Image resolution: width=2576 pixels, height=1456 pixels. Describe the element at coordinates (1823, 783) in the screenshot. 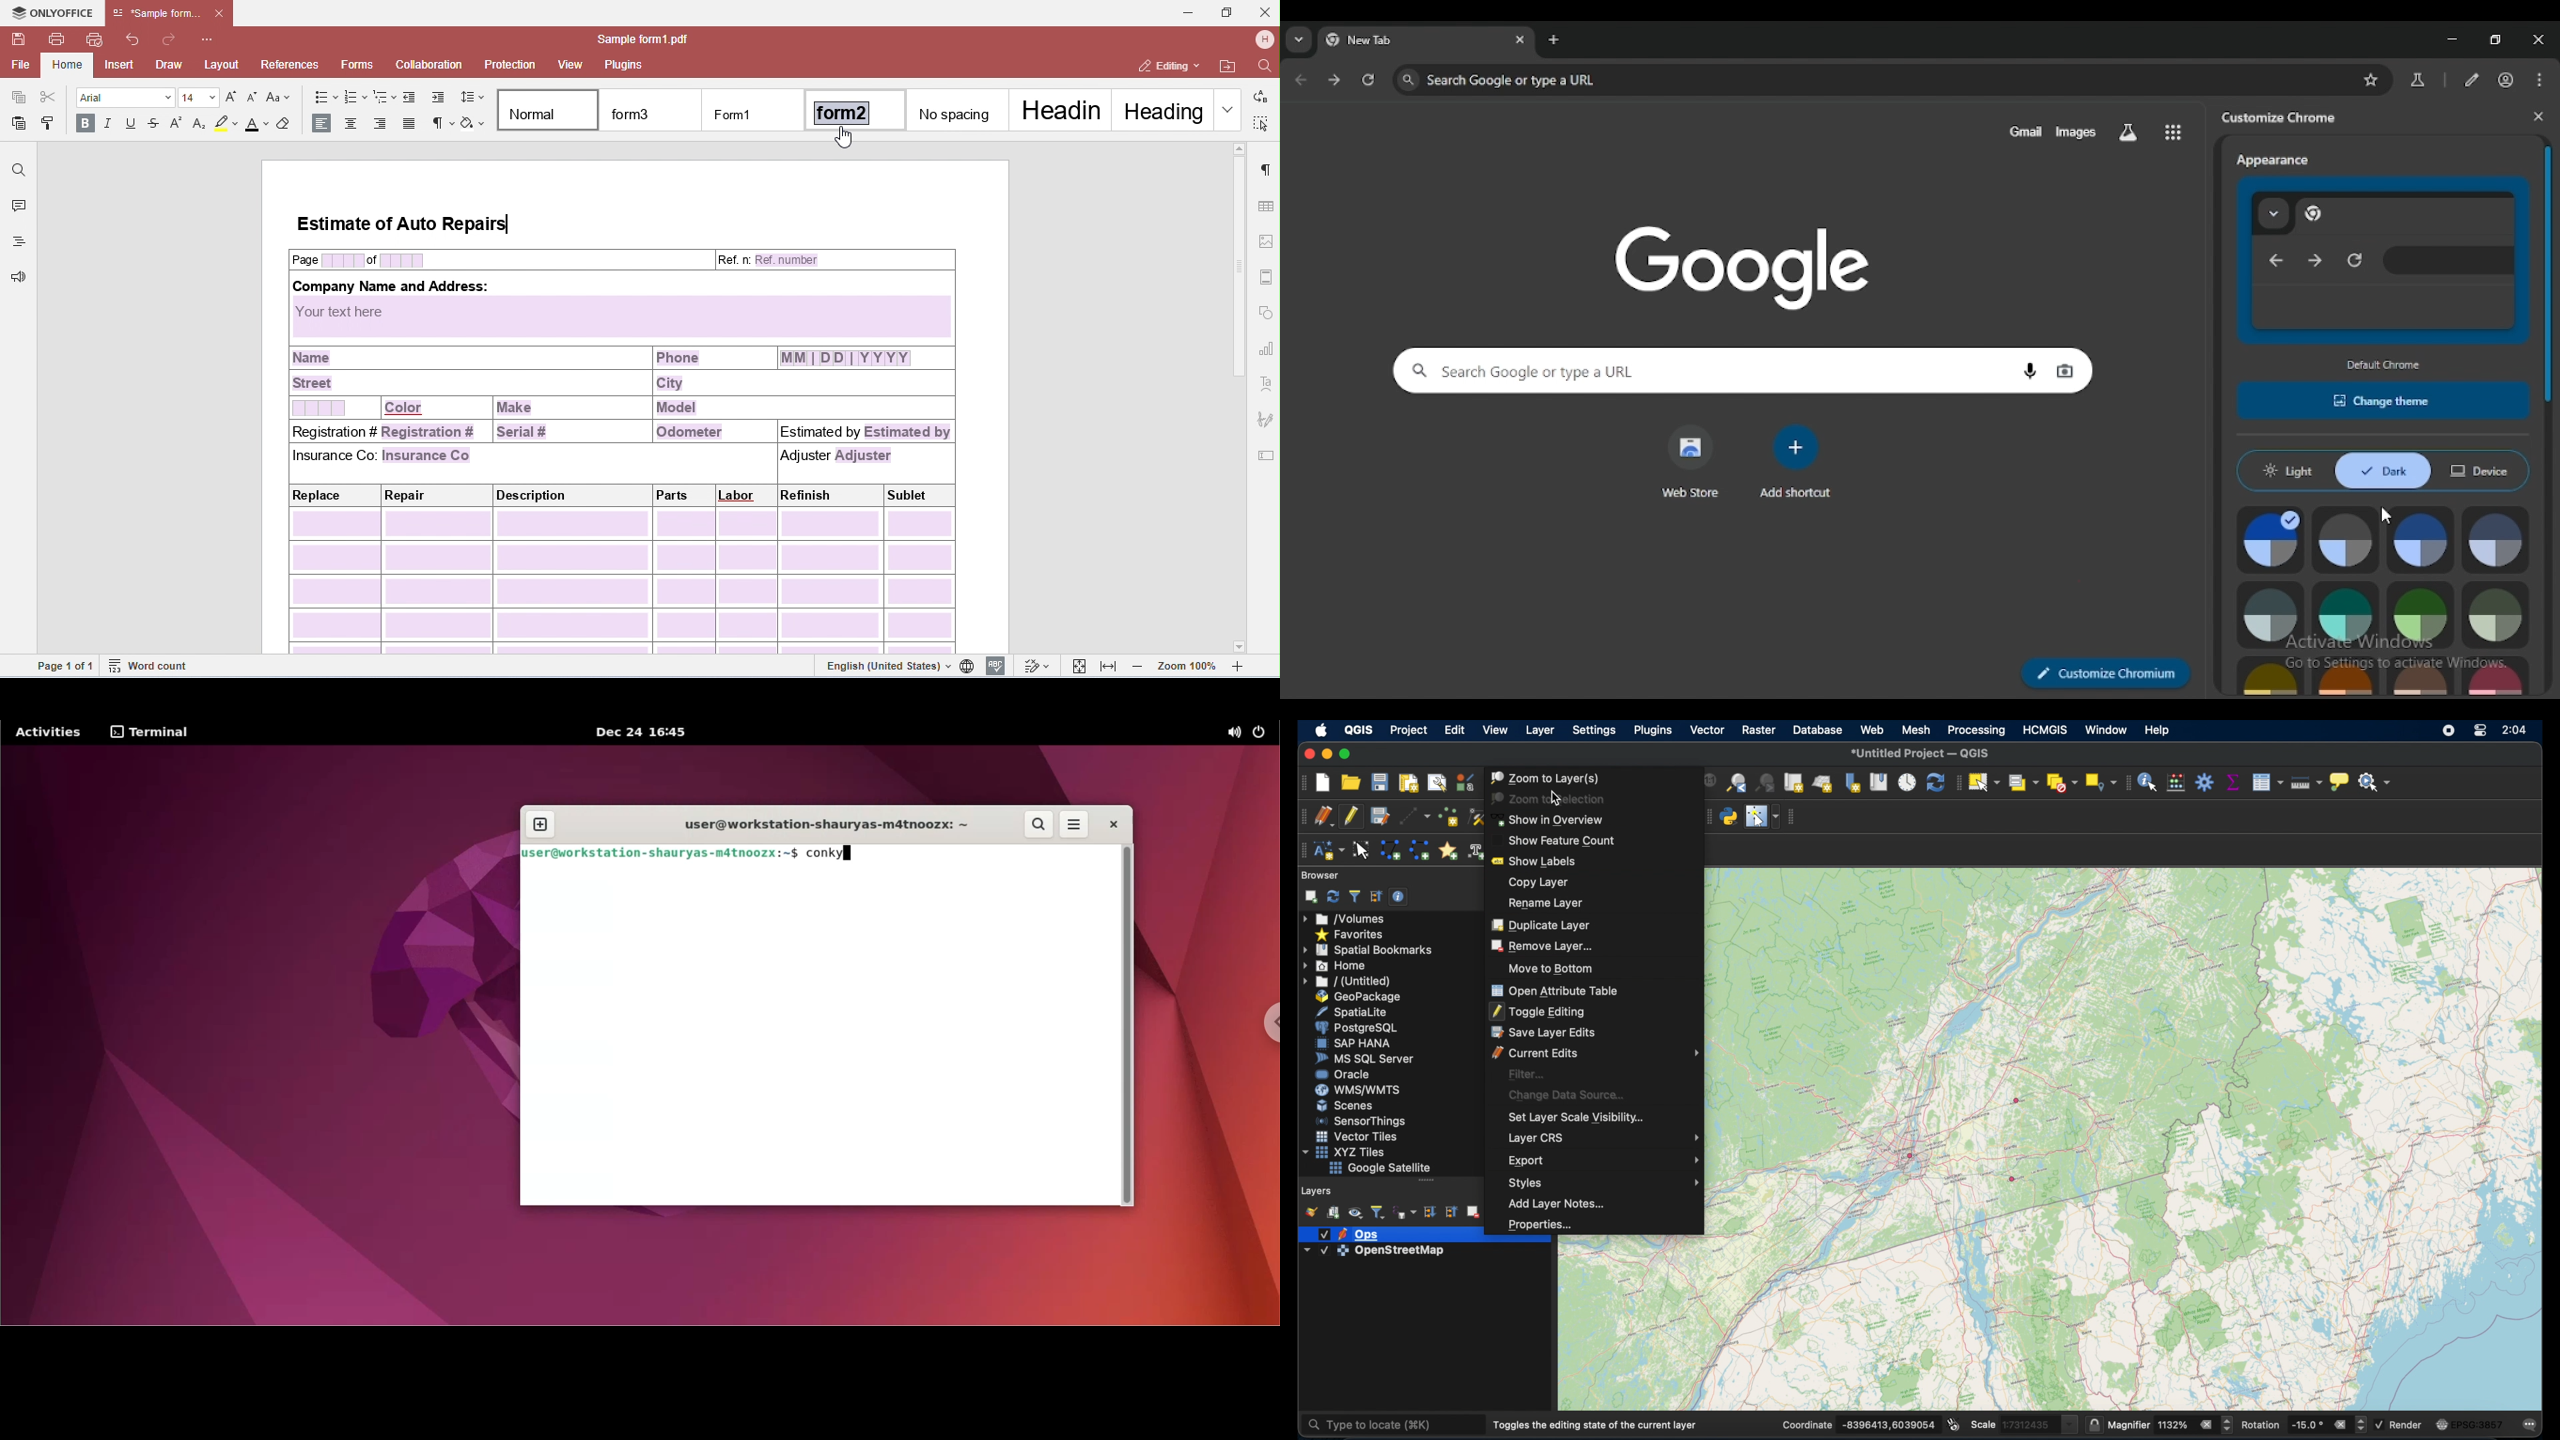

I see `new 3D map view` at that location.